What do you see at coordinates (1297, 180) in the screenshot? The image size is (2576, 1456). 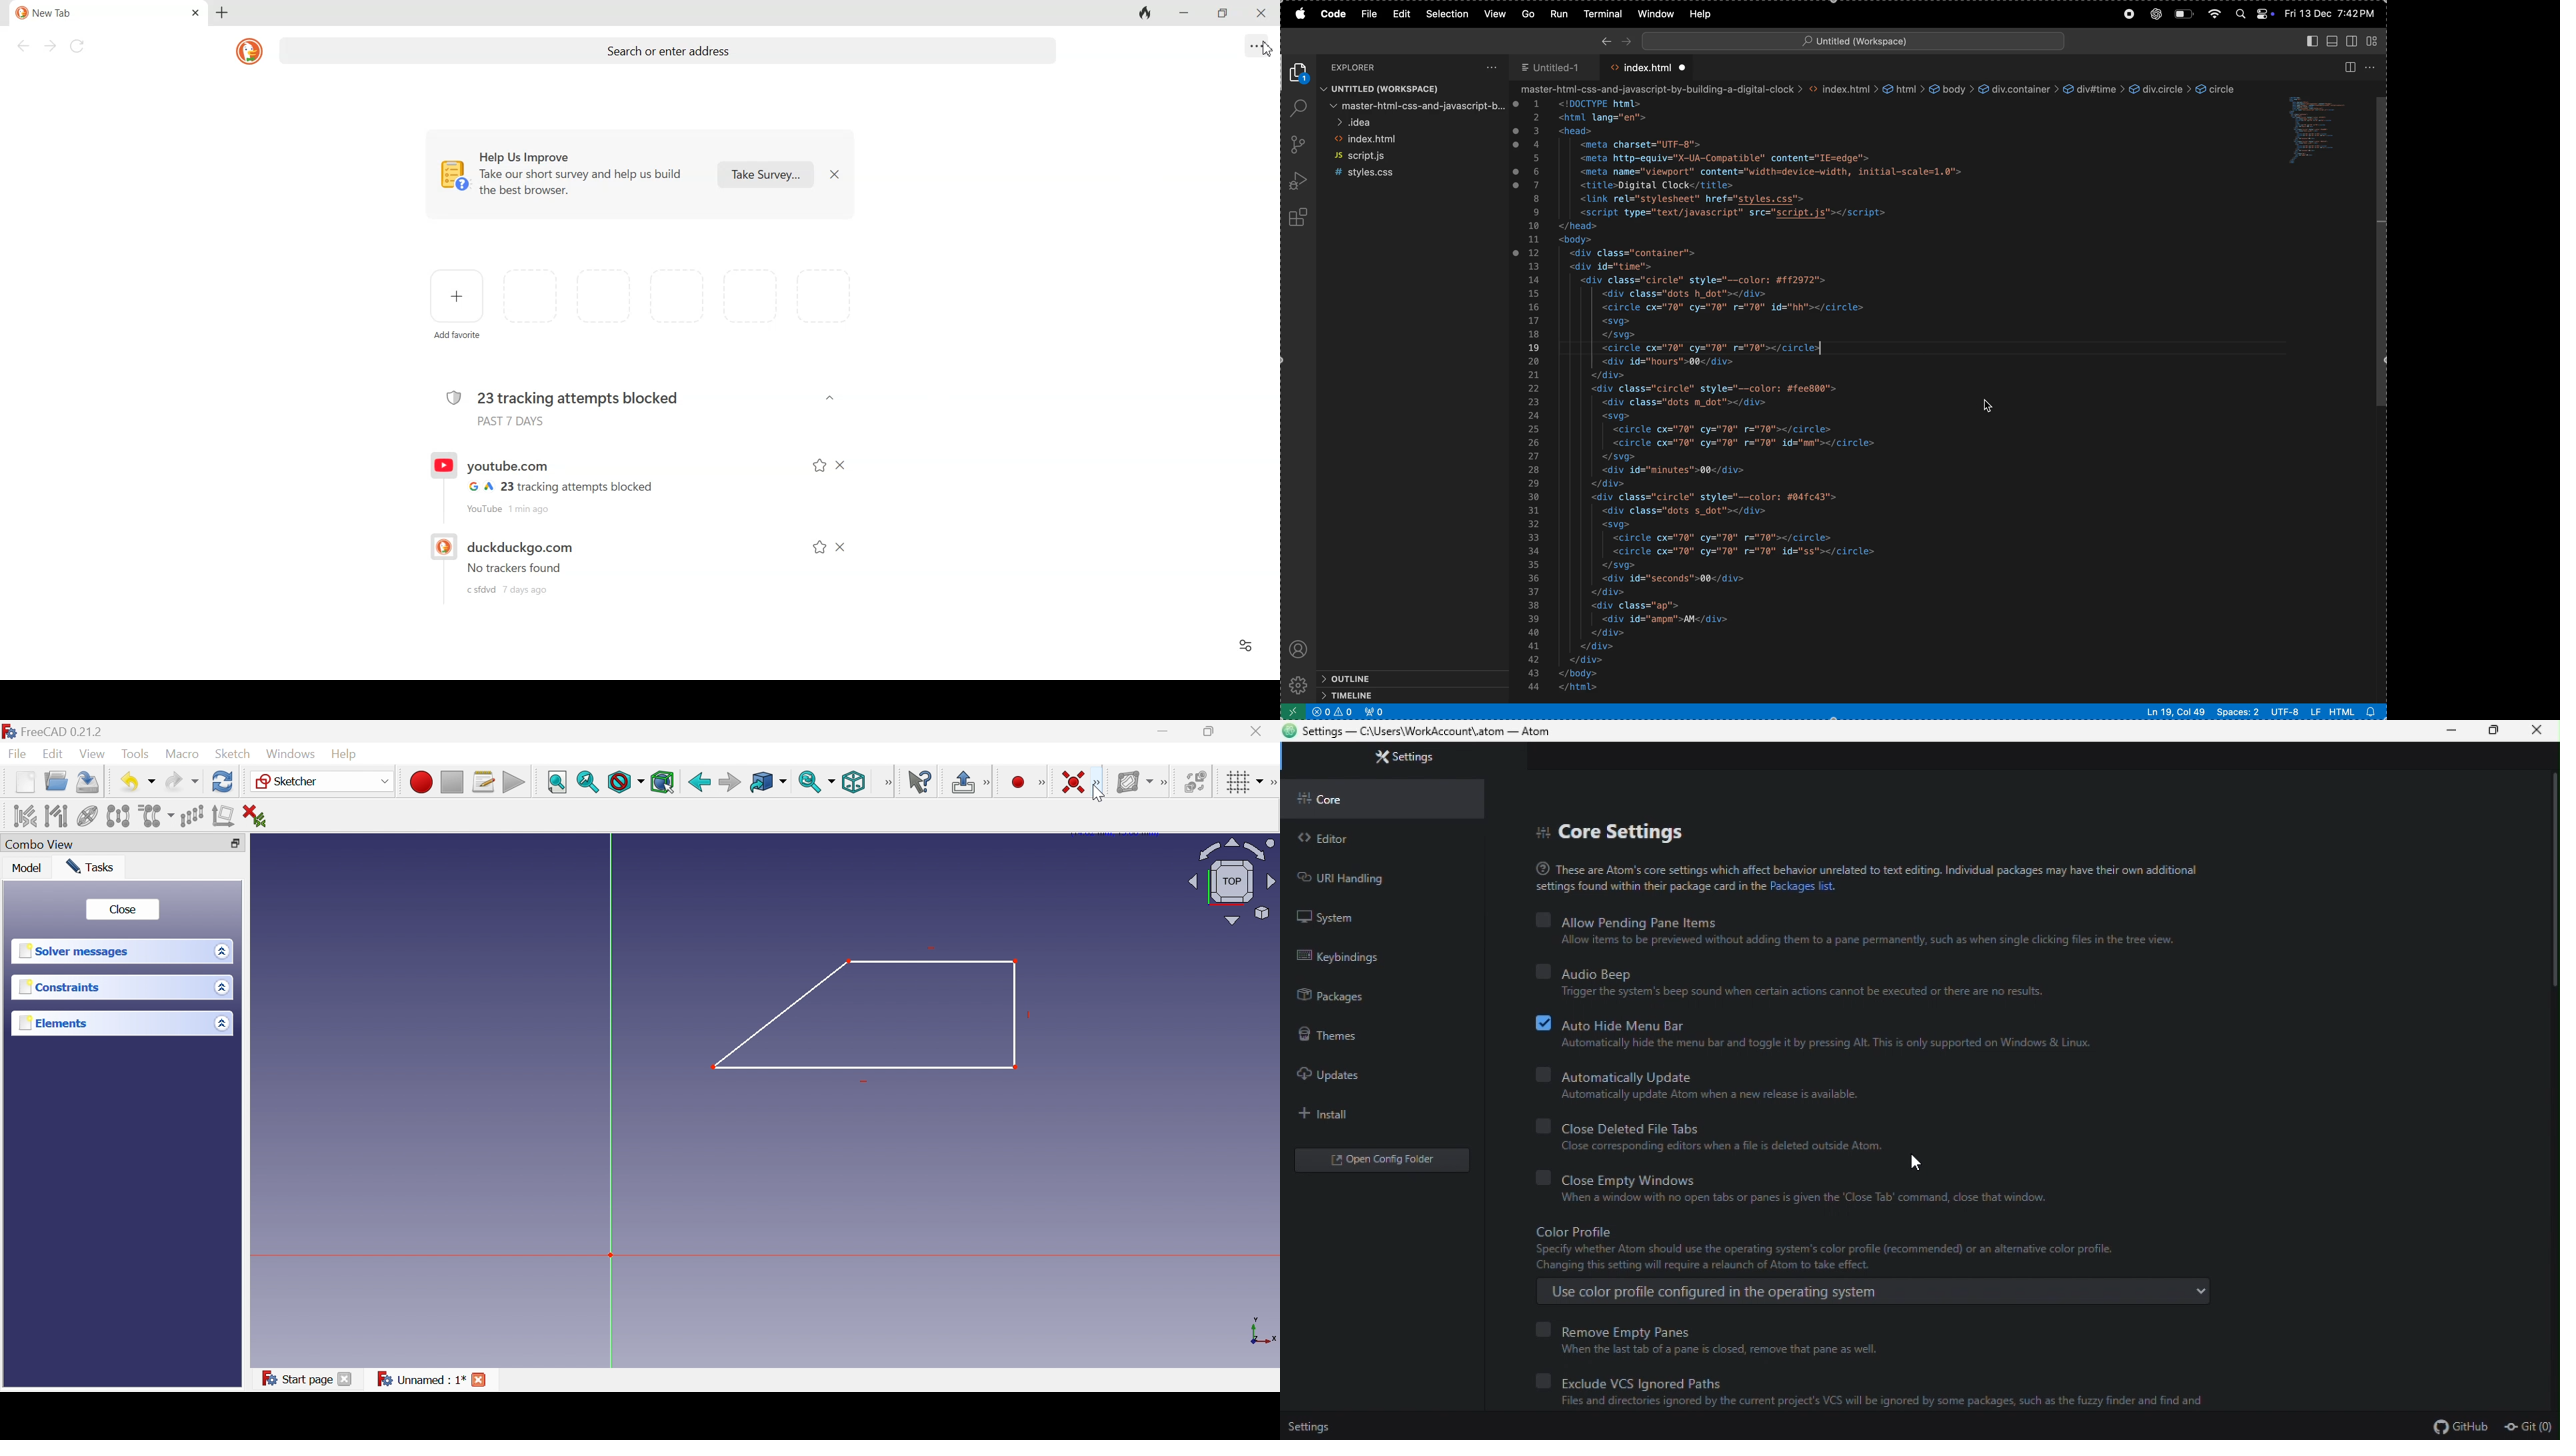 I see `run debug` at bounding box center [1297, 180].